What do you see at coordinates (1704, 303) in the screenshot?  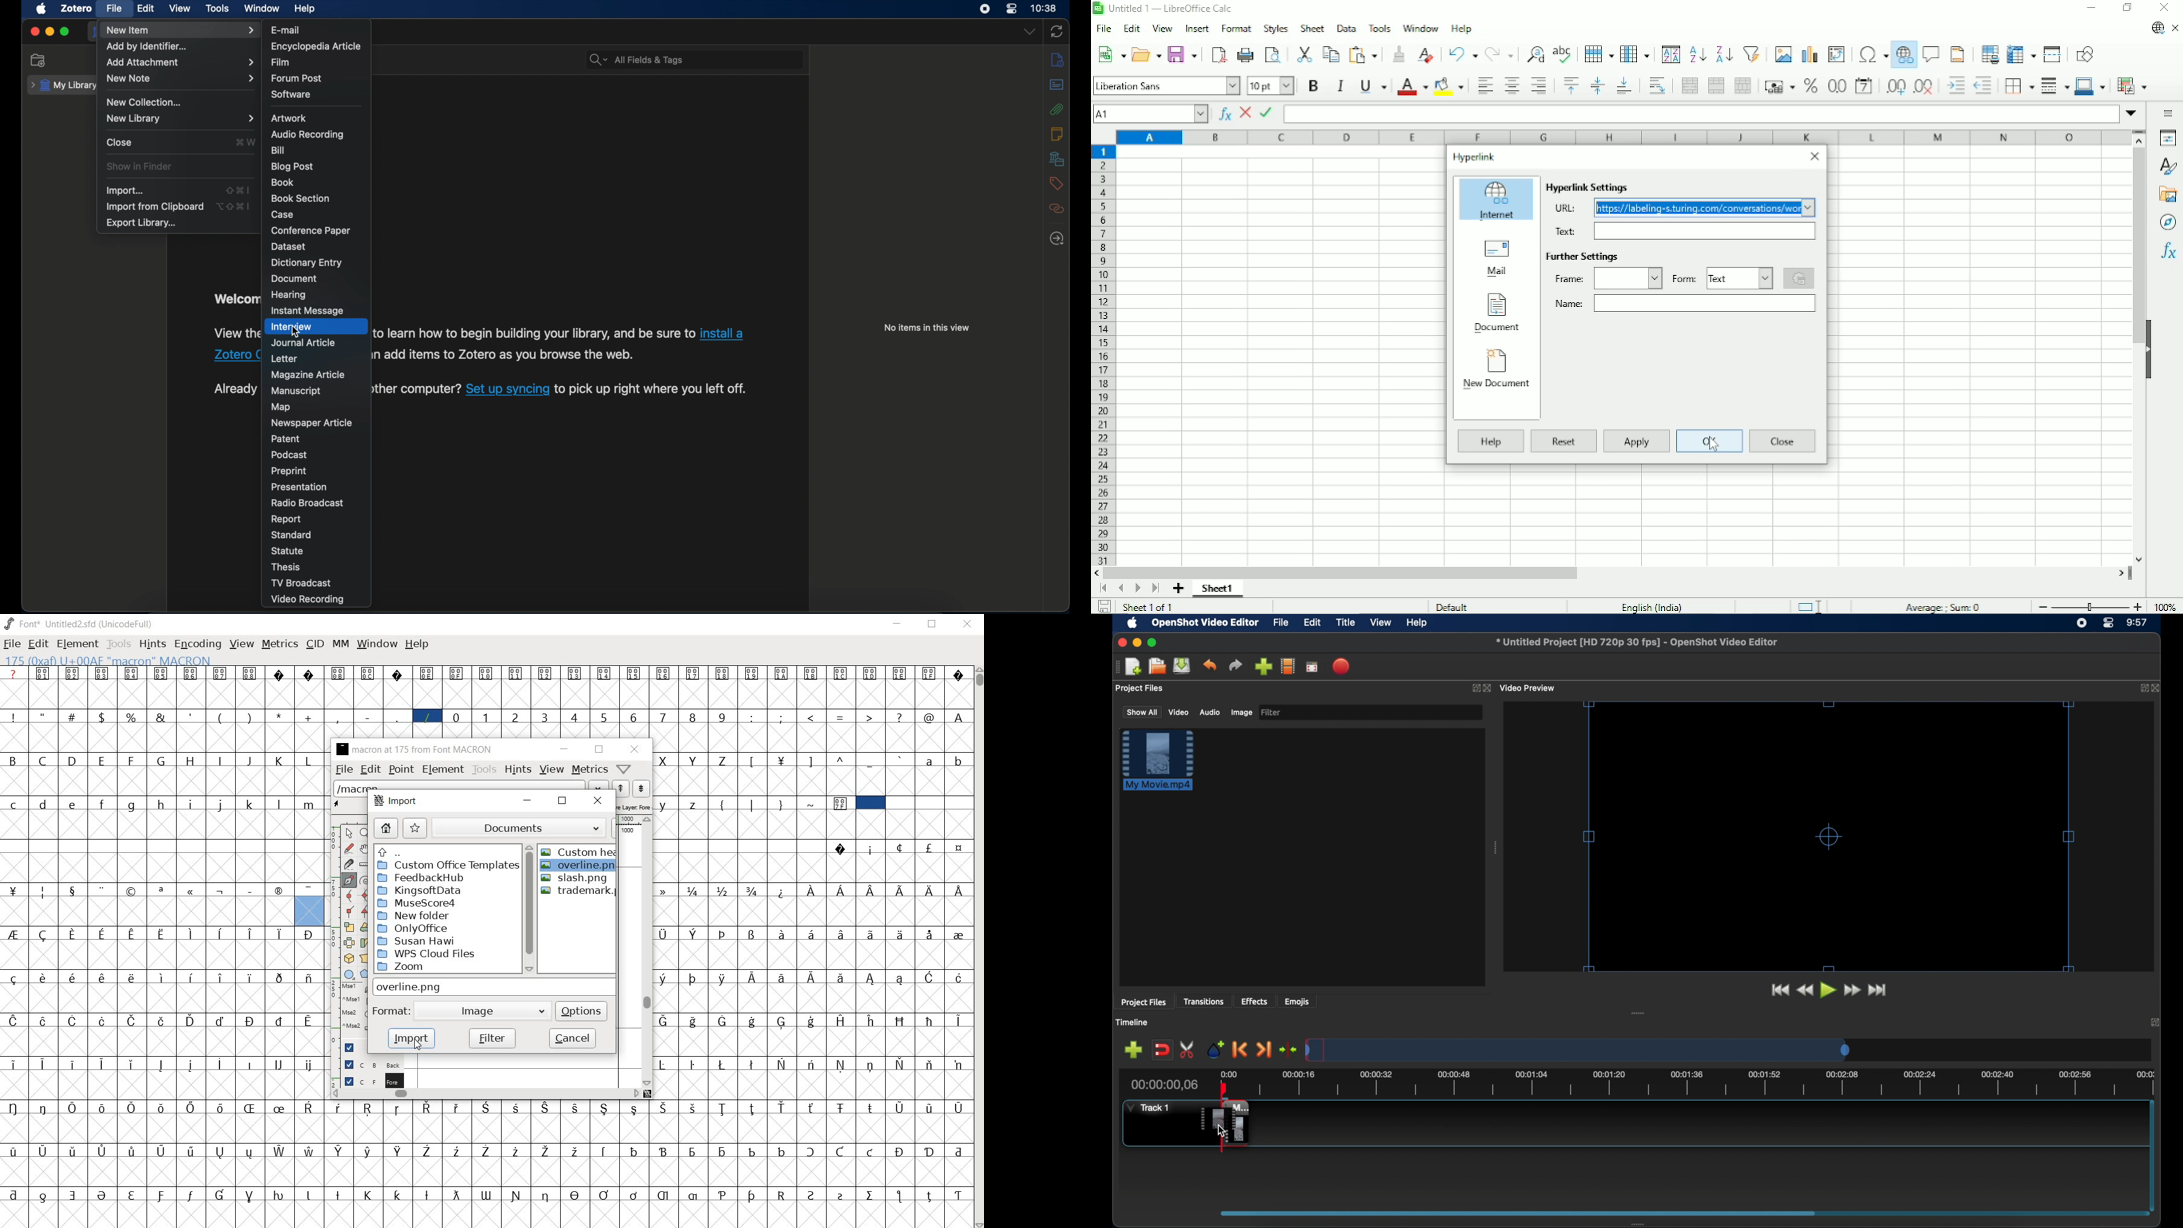 I see `Name box` at bounding box center [1704, 303].